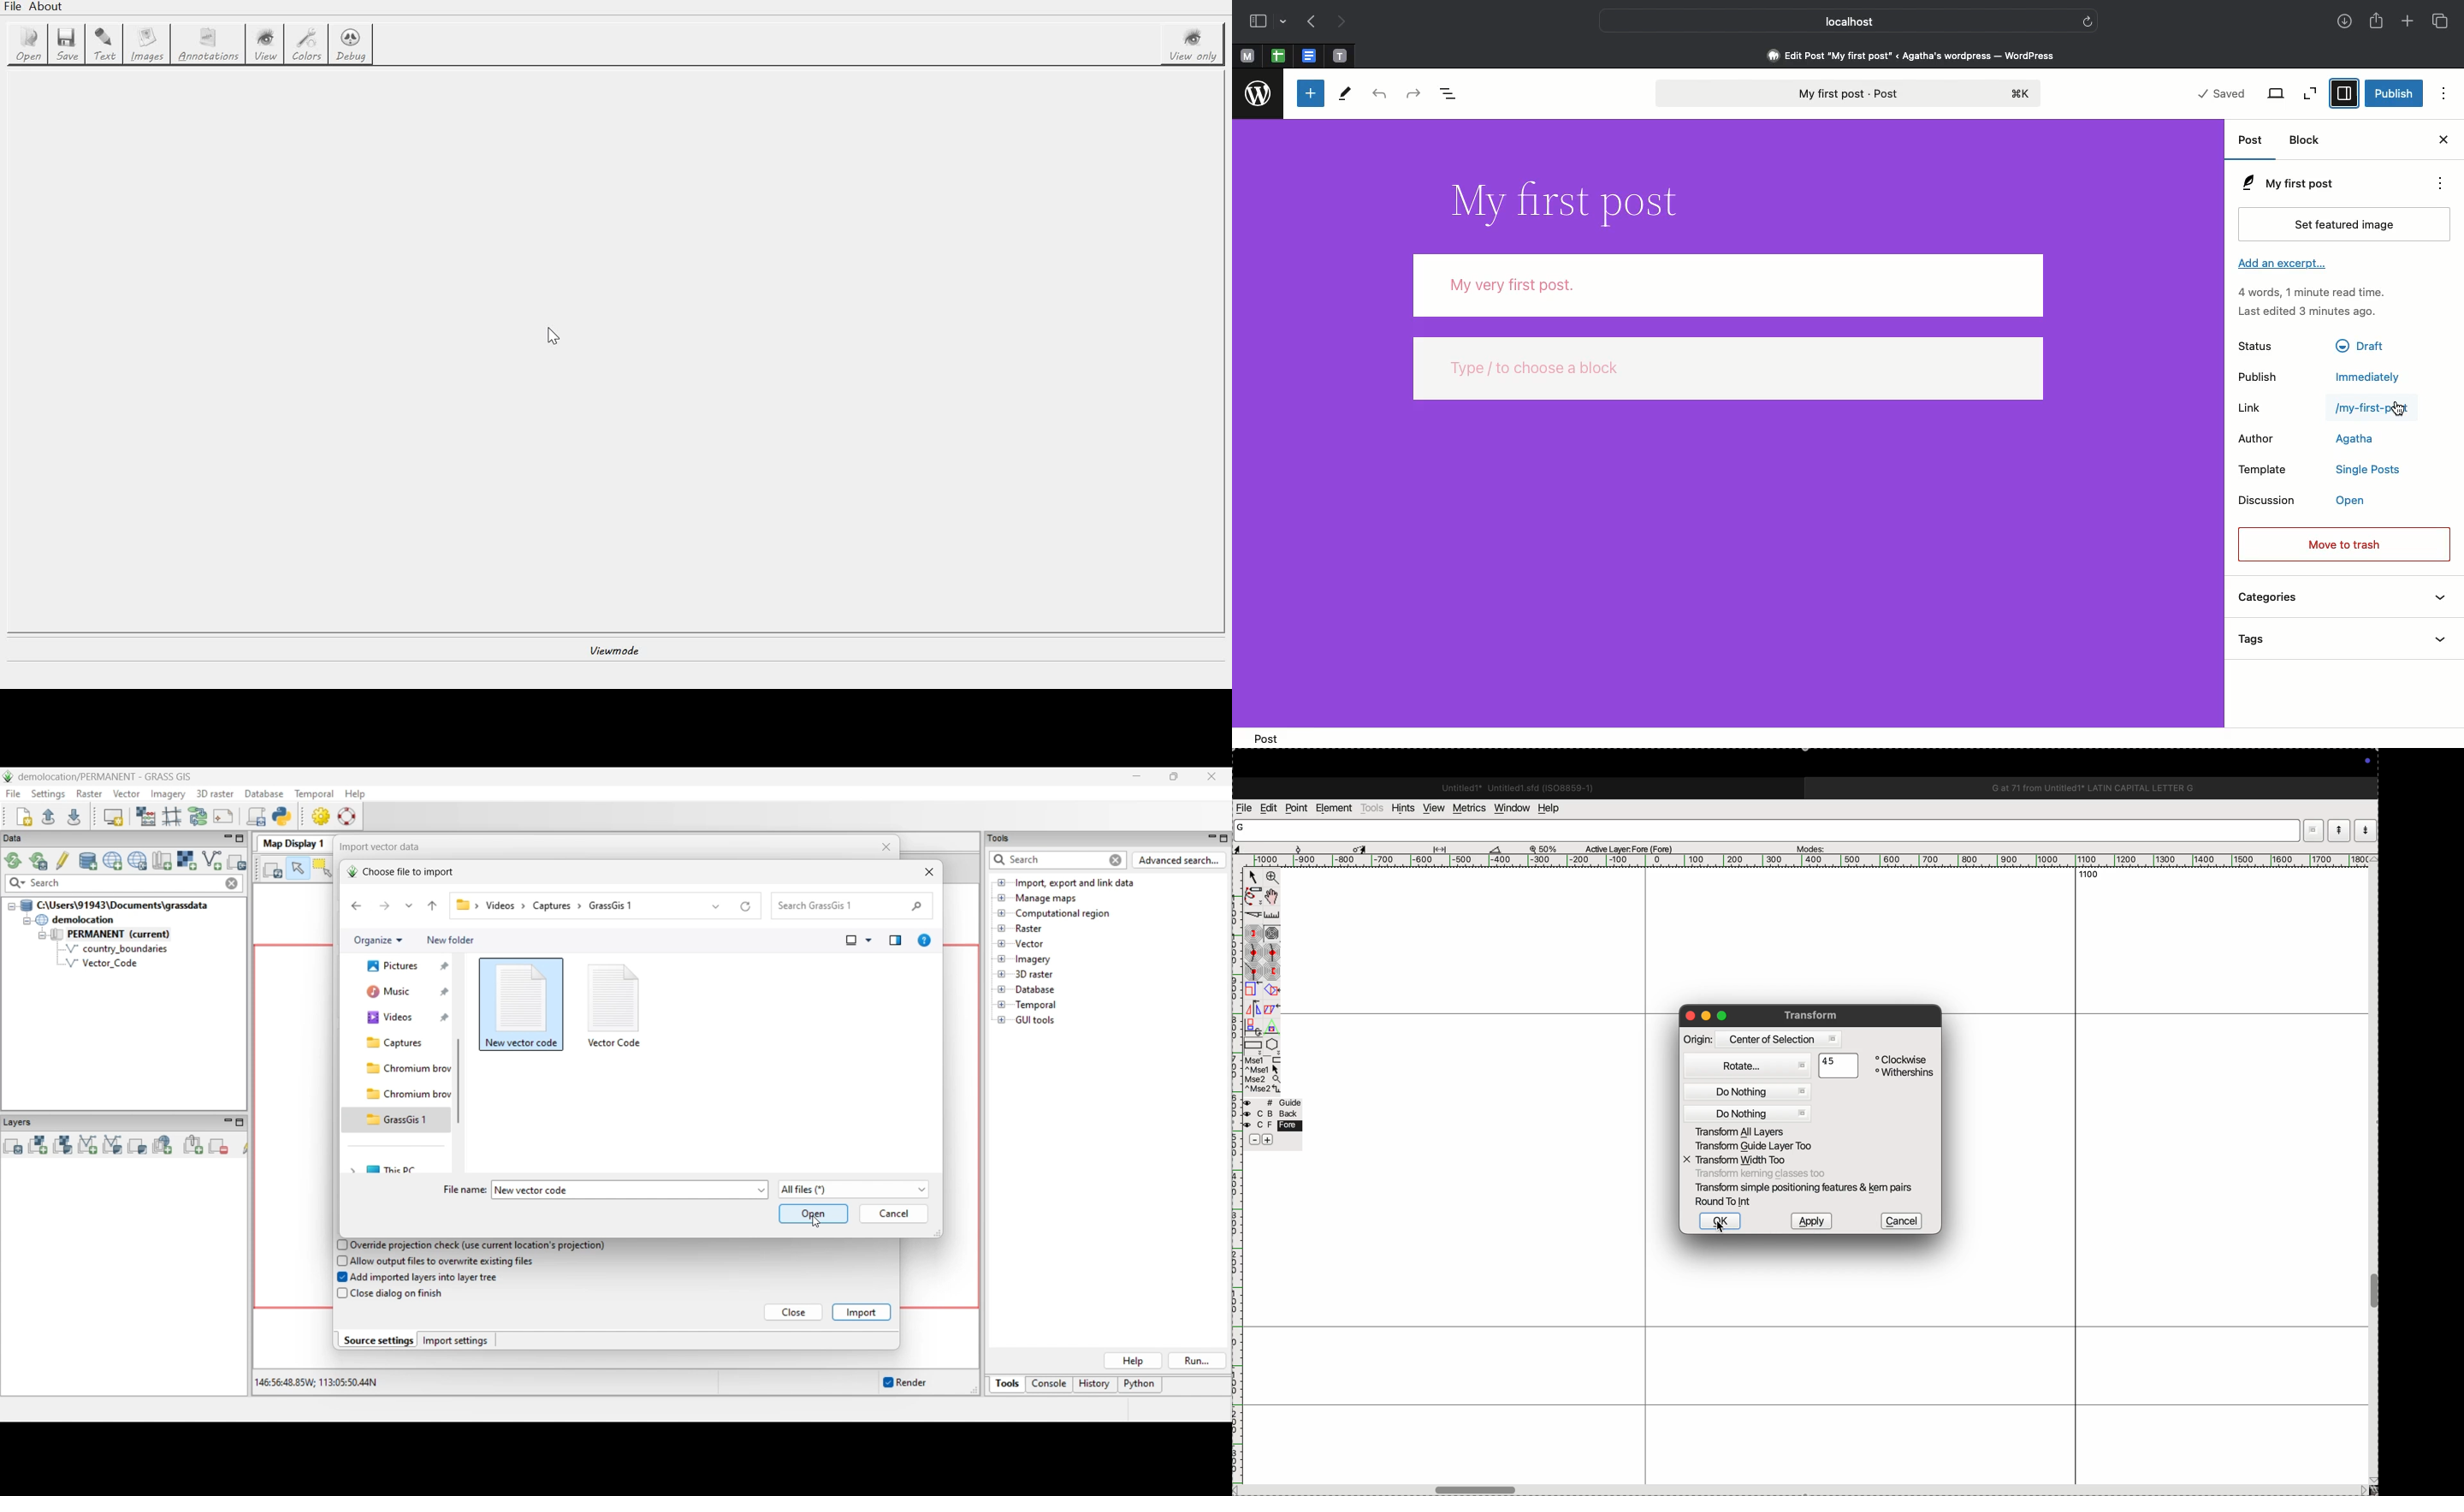 The width and height of the screenshot is (2464, 1512). Describe the element at coordinates (1812, 1016) in the screenshot. I see `Transform` at that location.